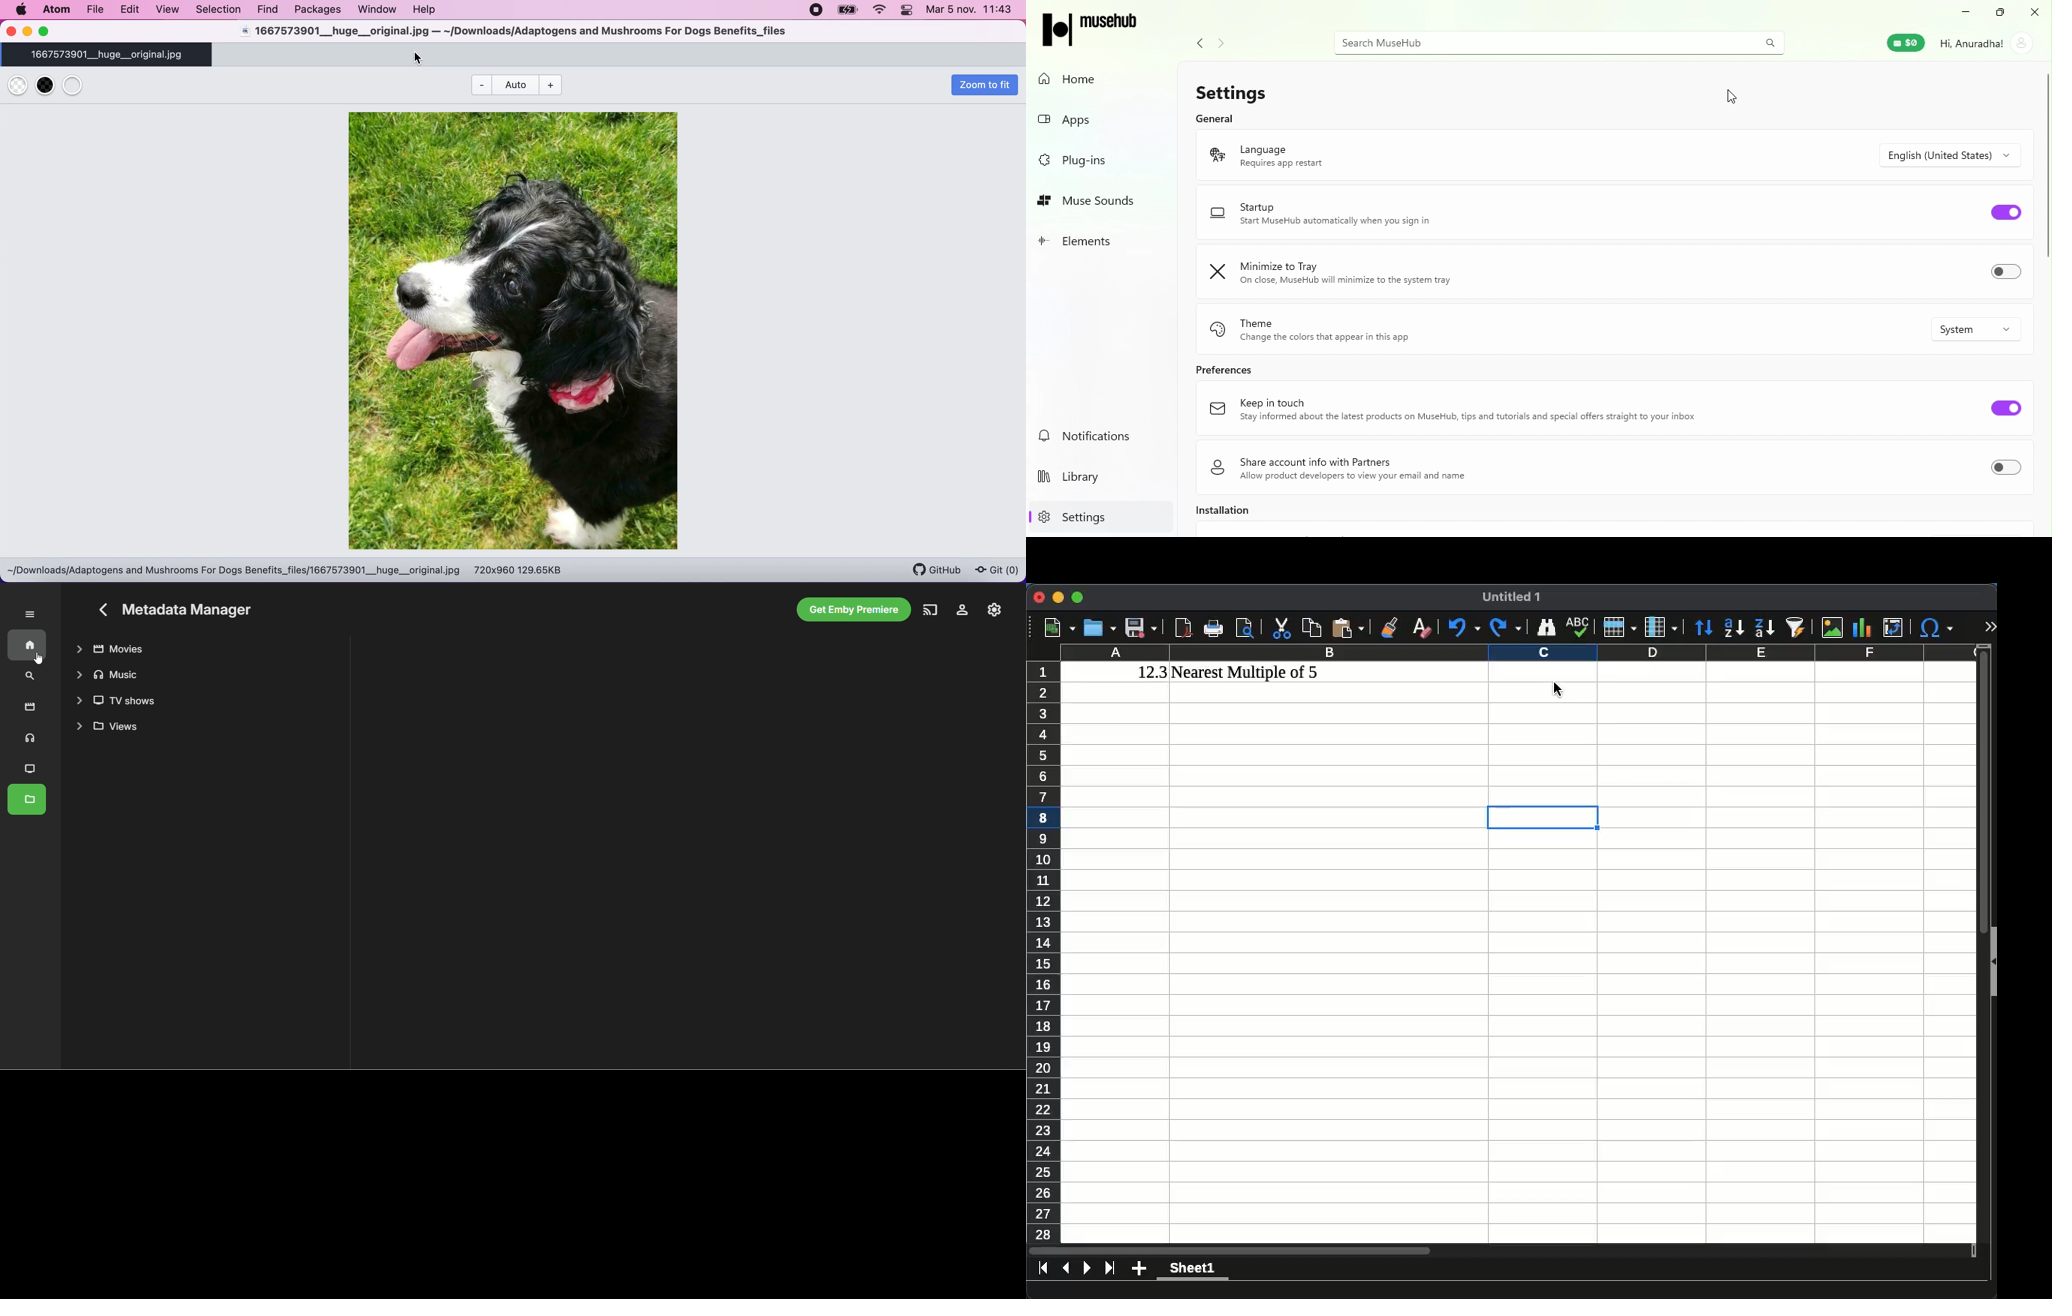 This screenshot has height=1316, width=2072. Describe the element at coordinates (1560, 691) in the screenshot. I see `cursor` at that location.